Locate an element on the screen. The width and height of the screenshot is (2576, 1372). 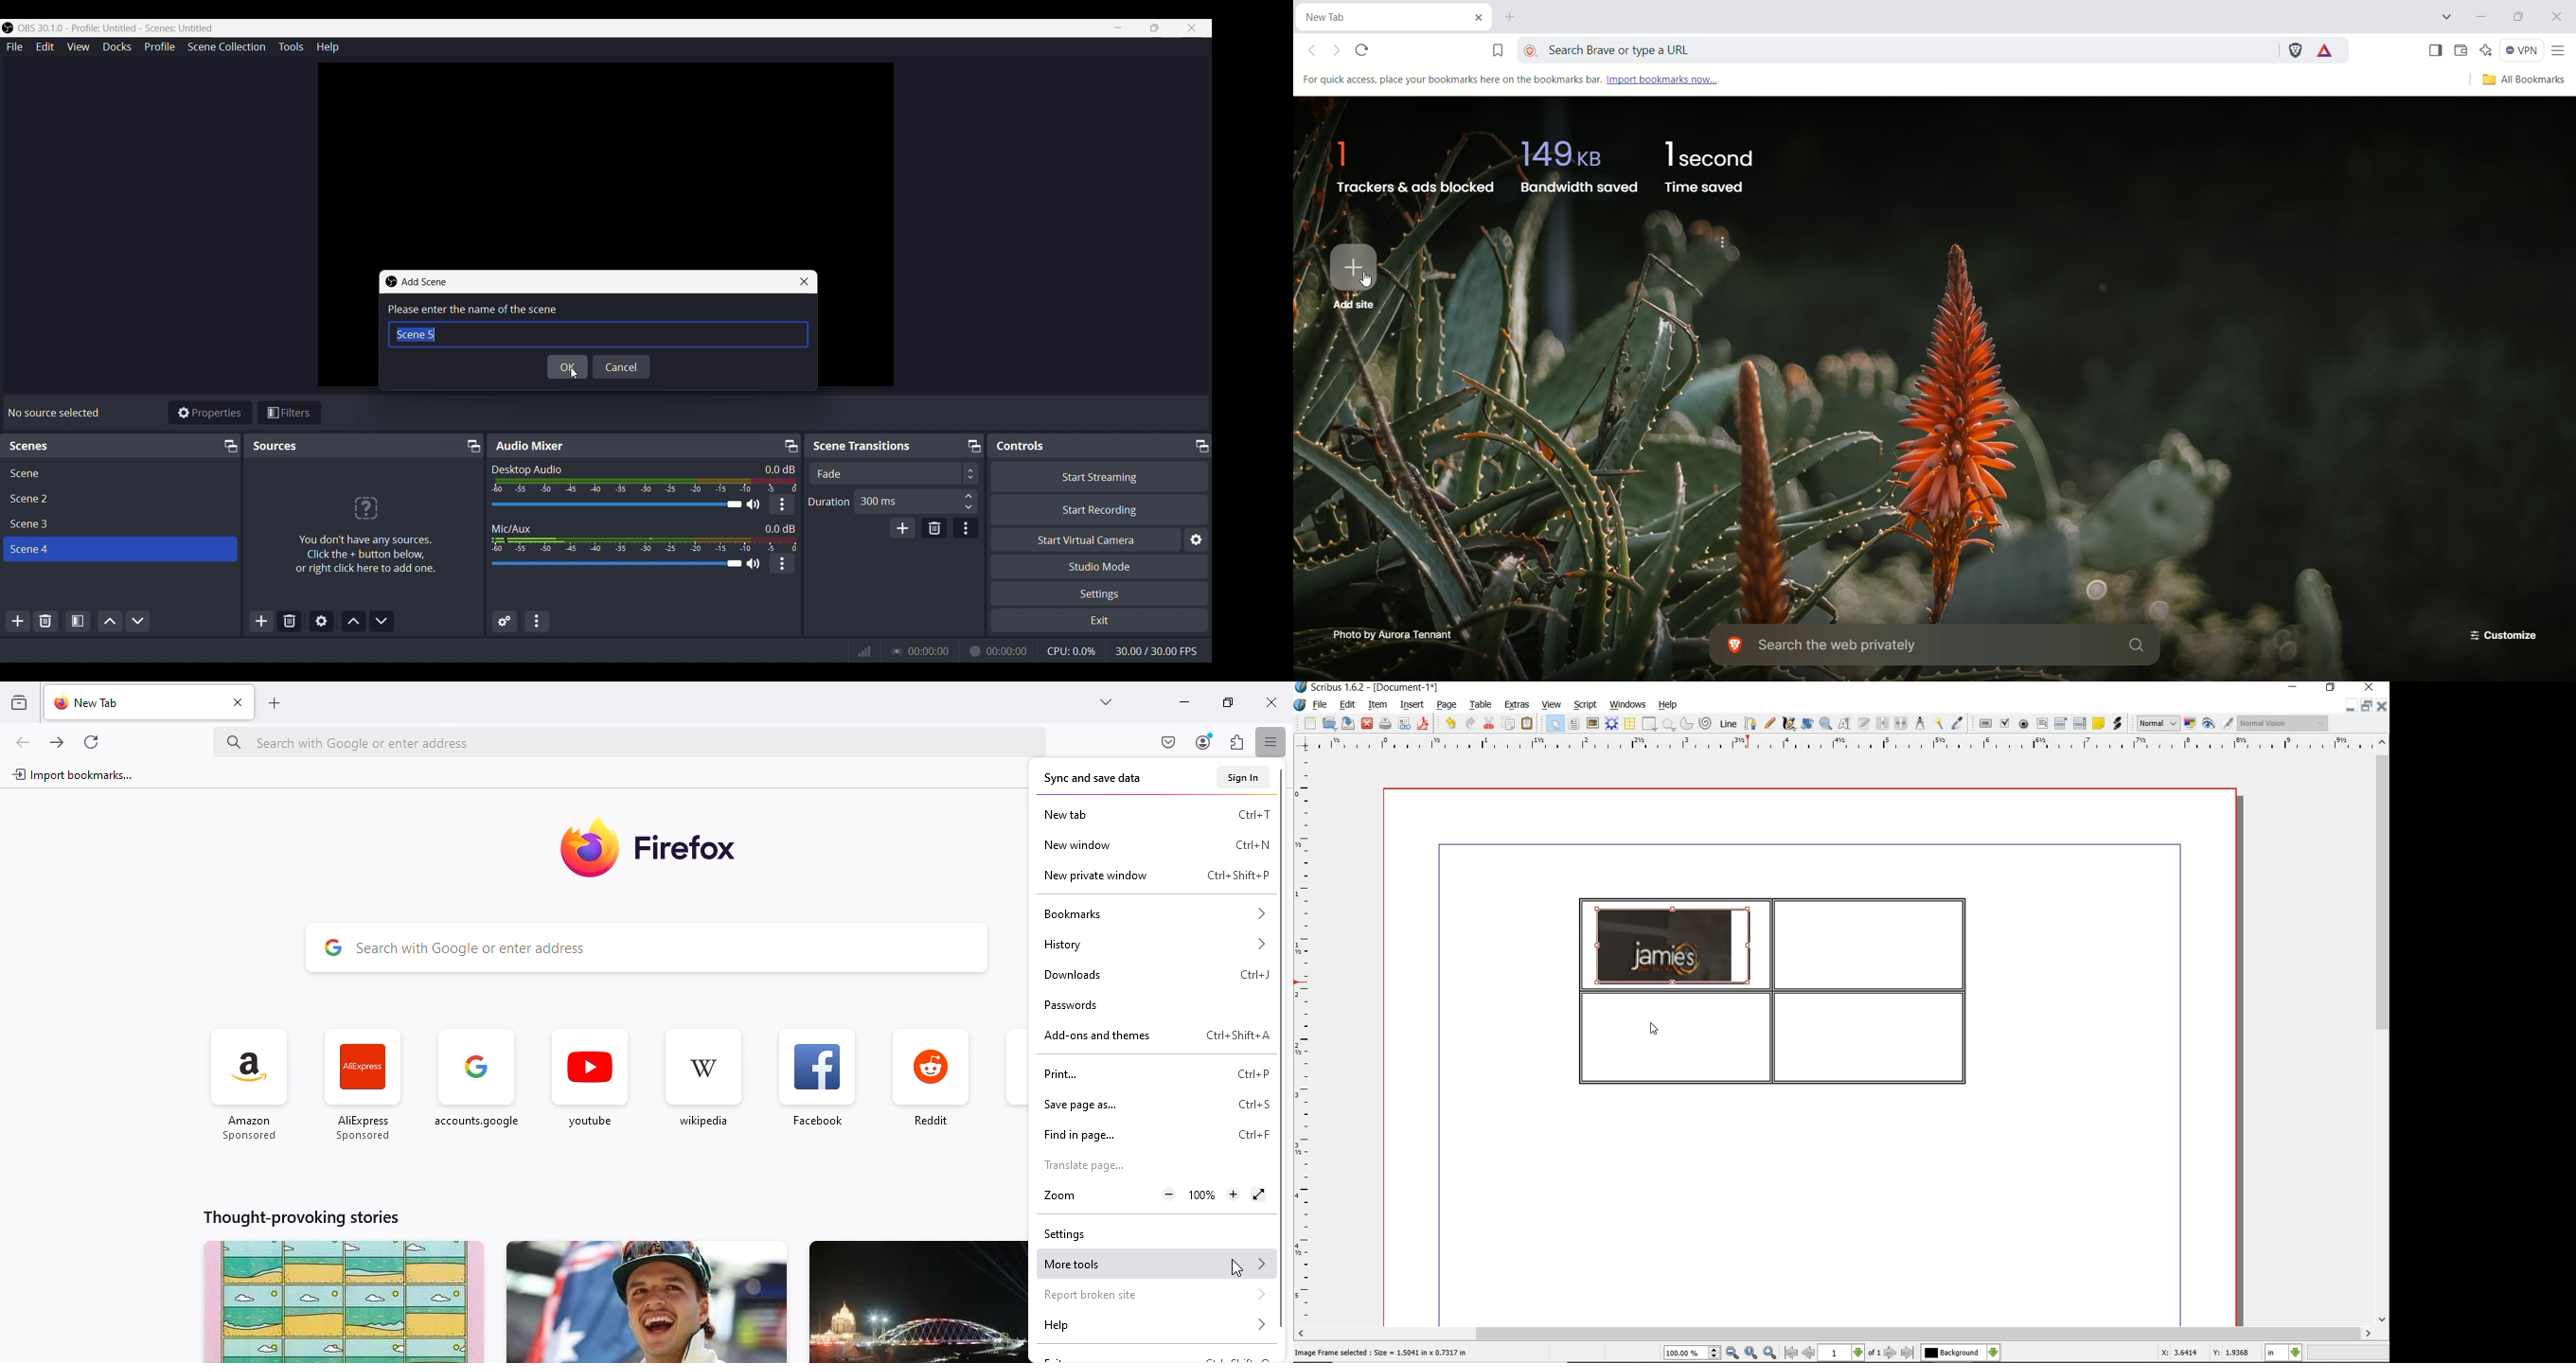
more tools is located at coordinates (1154, 1263).